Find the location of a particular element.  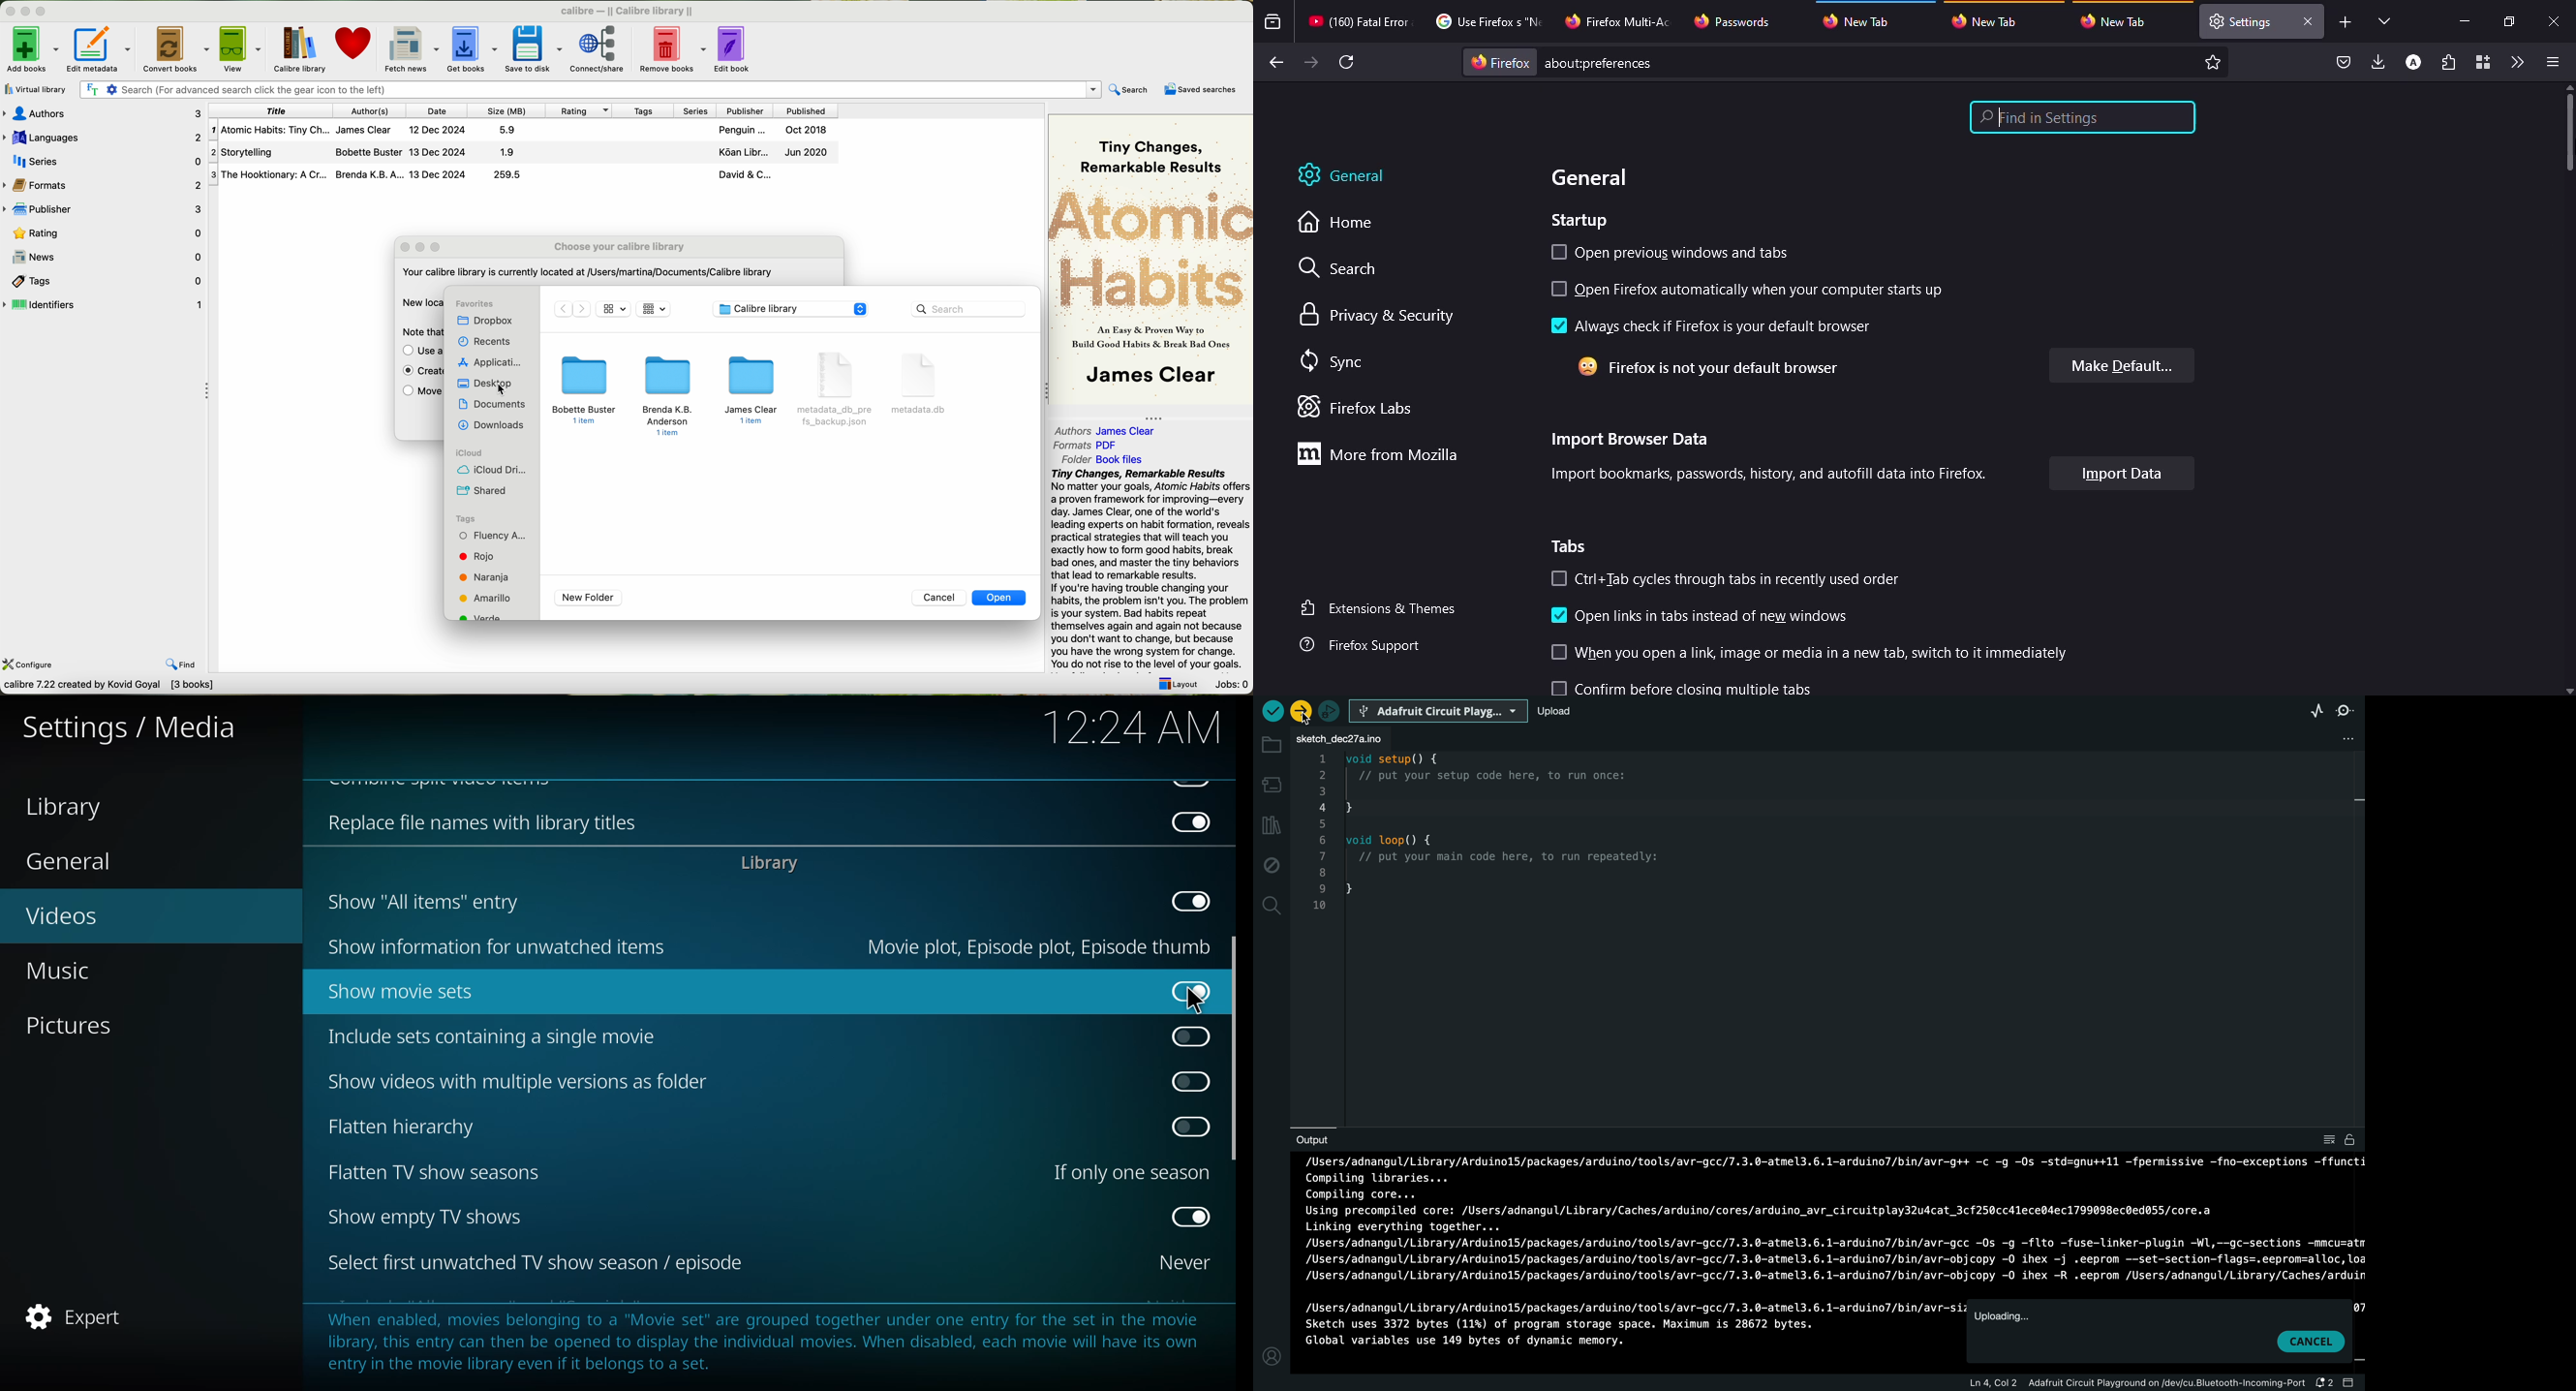

cancel is located at coordinates (940, 598).